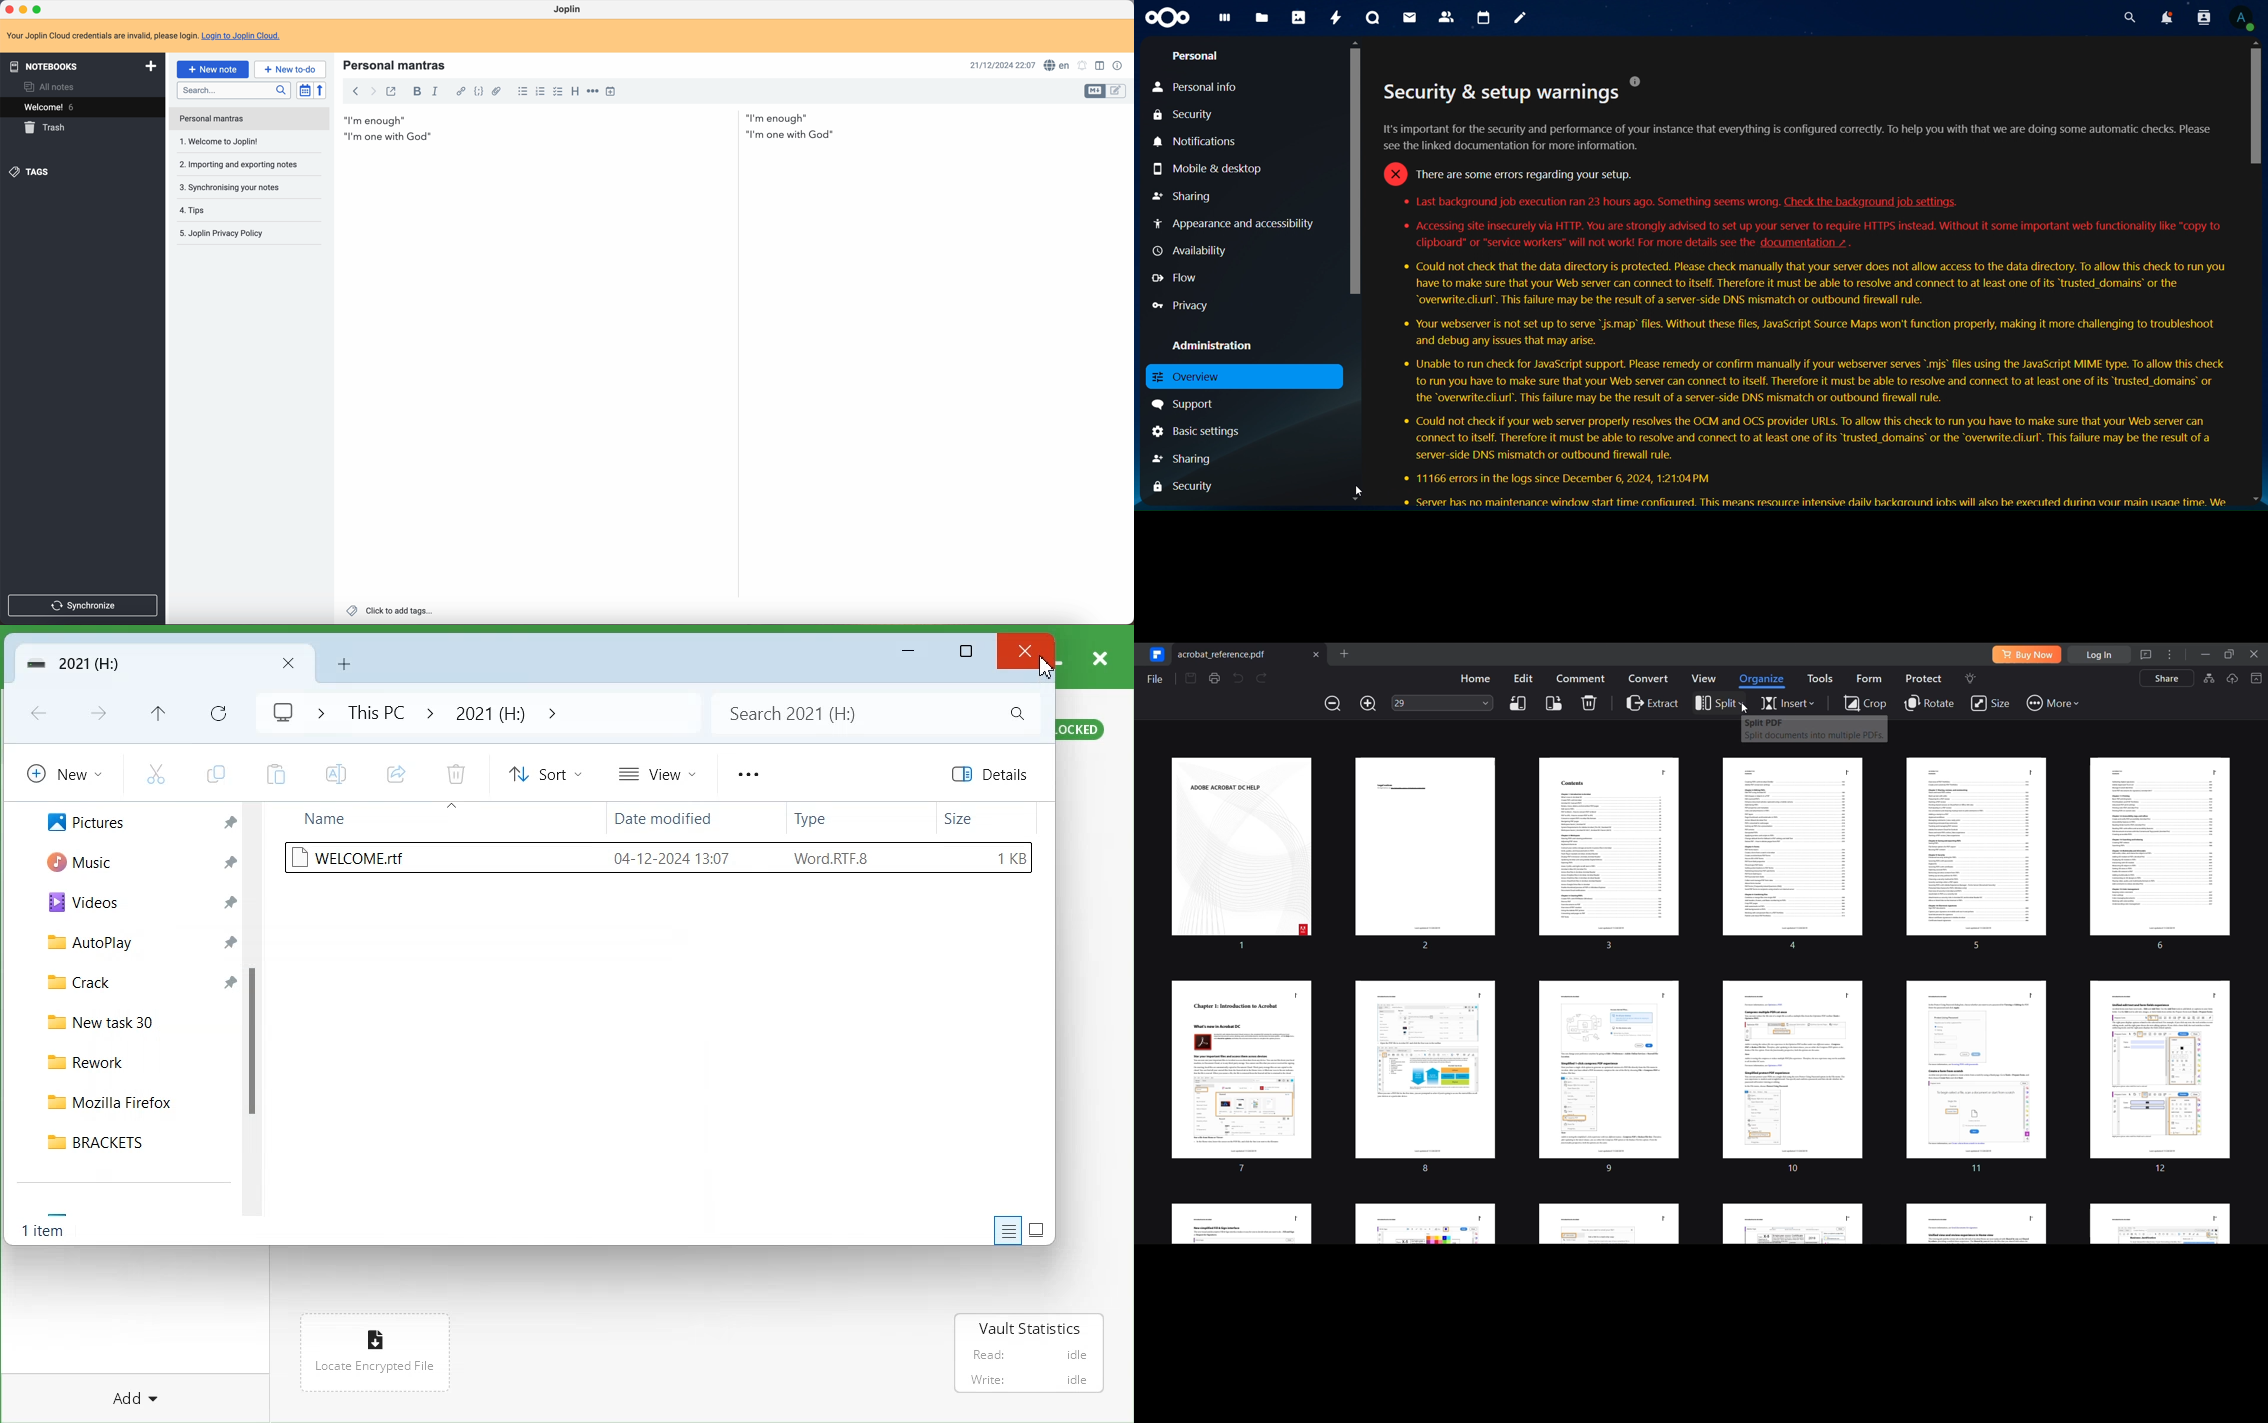 This screenshot has width=2268, height=1428. Describe the element at coordinates (84, 903) in the screenshot. I see `Videos` at that location.